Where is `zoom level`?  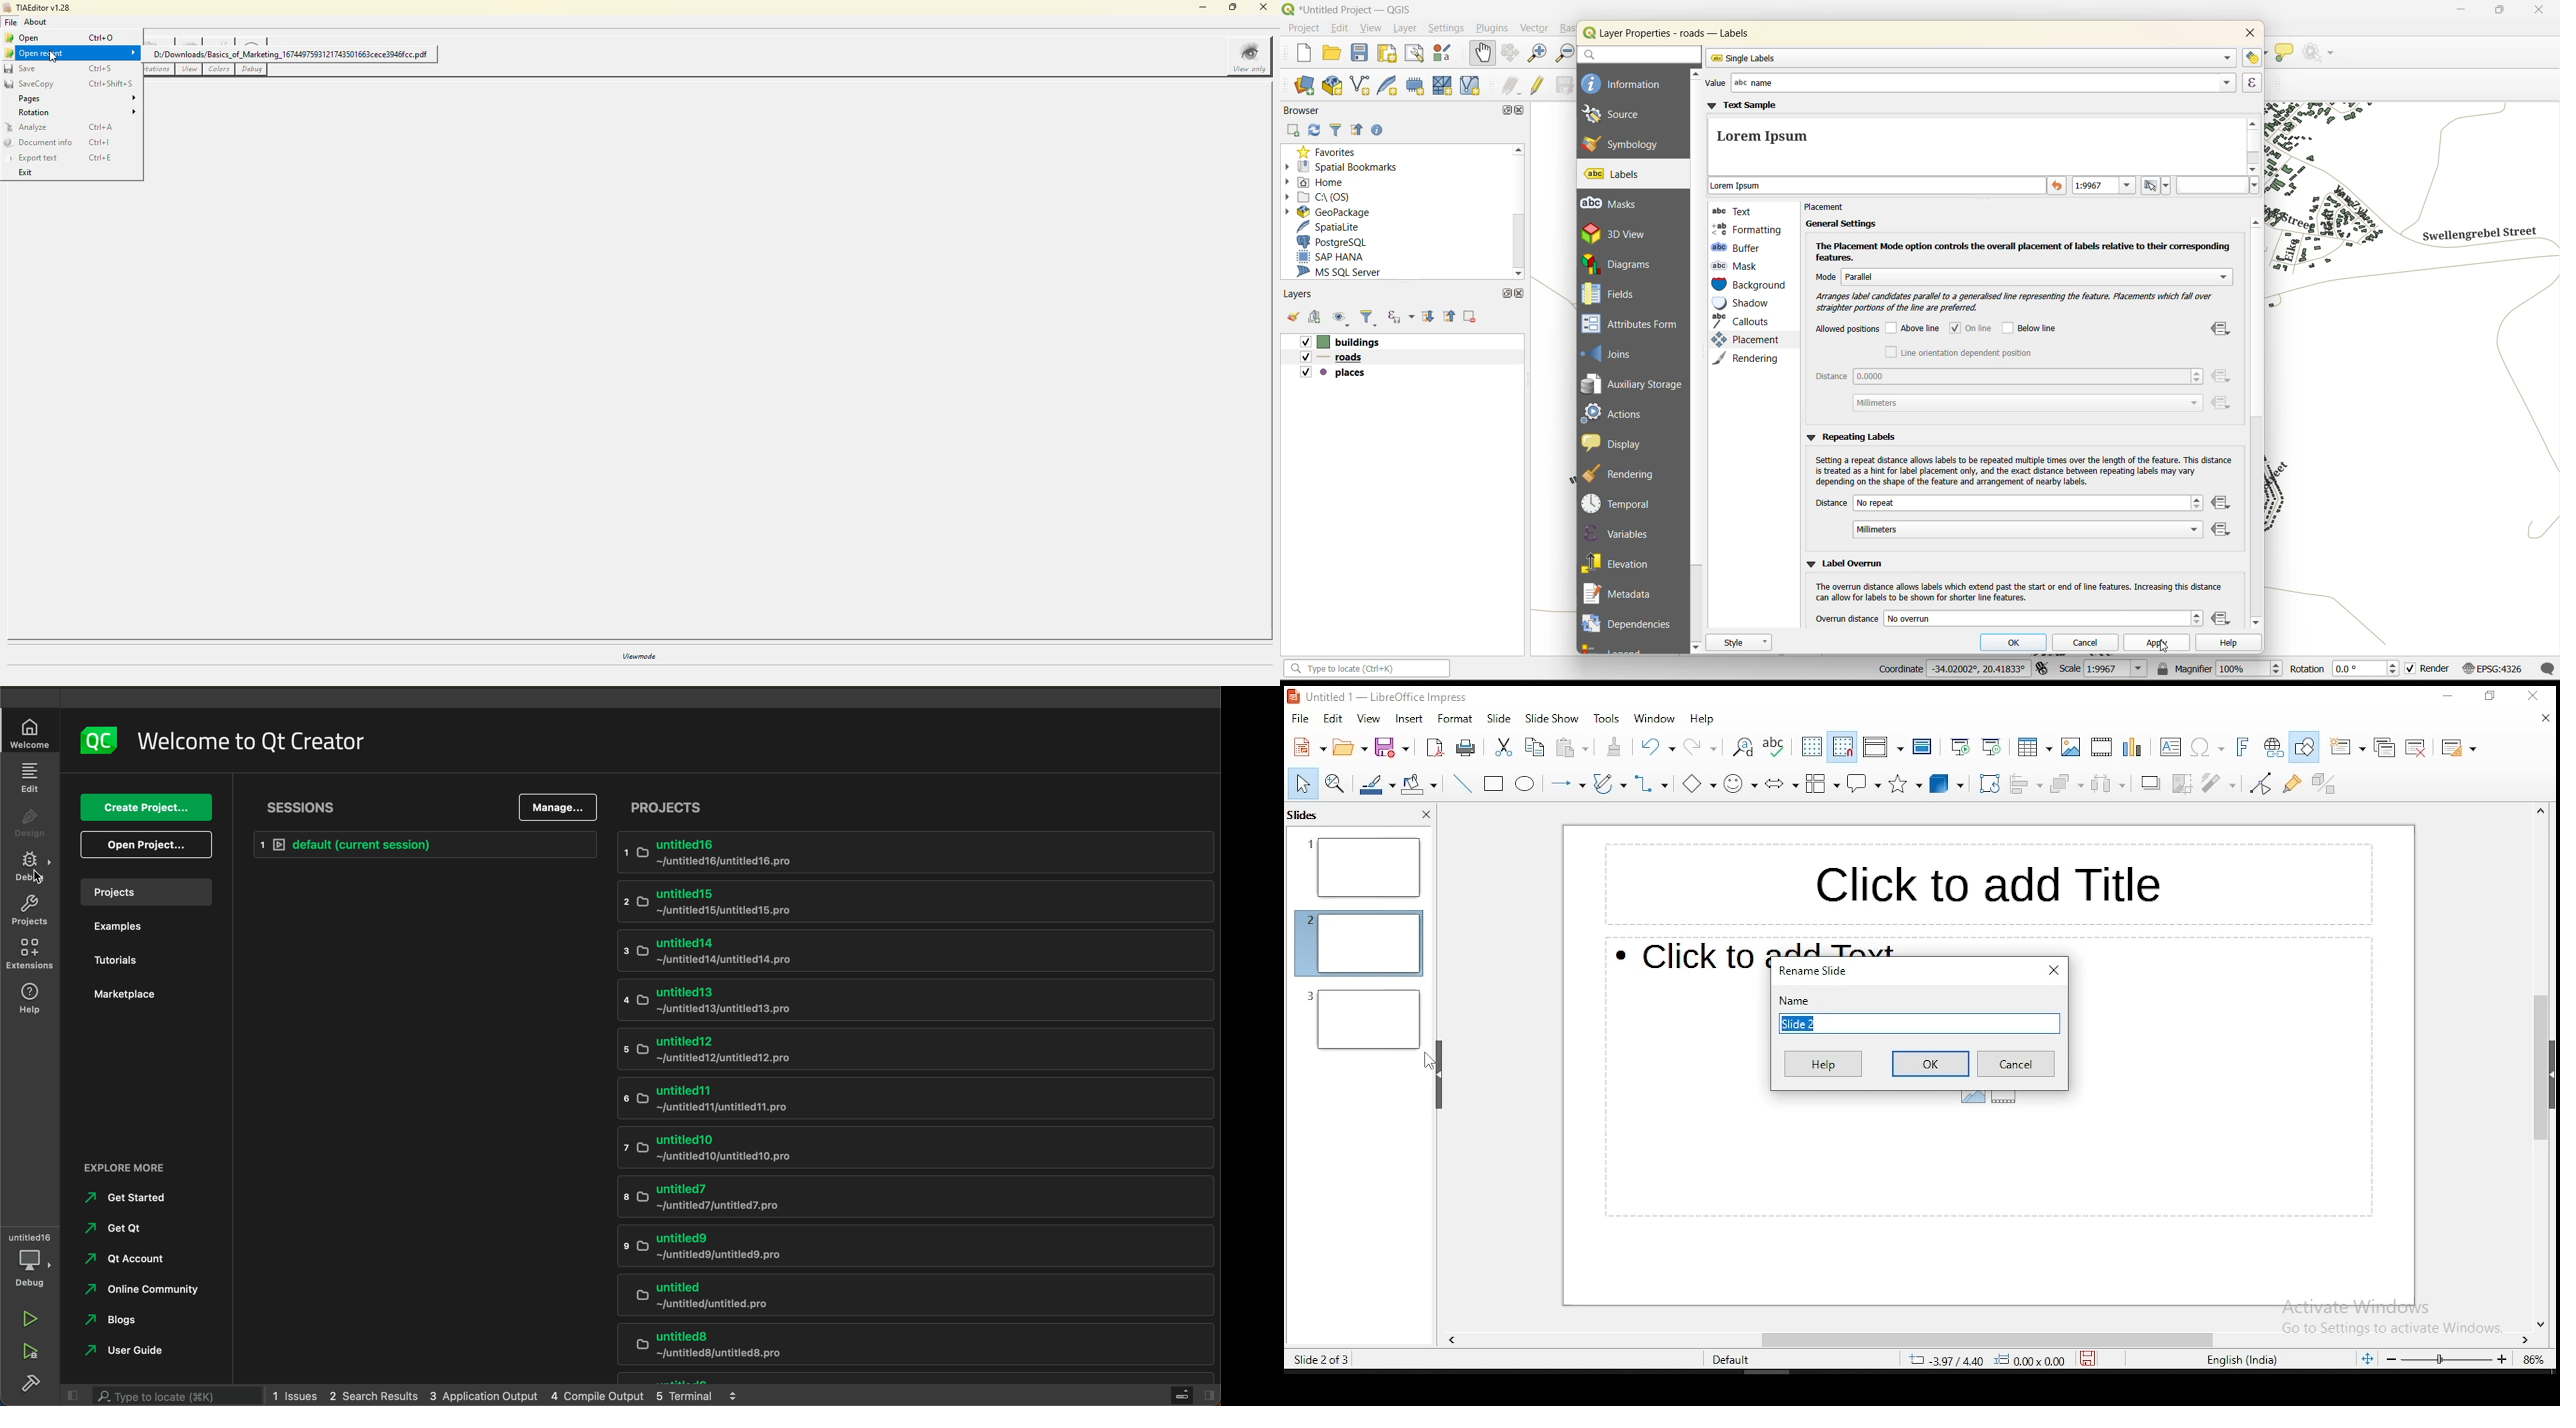 zoom level is located at coordinates (2533, 1358).